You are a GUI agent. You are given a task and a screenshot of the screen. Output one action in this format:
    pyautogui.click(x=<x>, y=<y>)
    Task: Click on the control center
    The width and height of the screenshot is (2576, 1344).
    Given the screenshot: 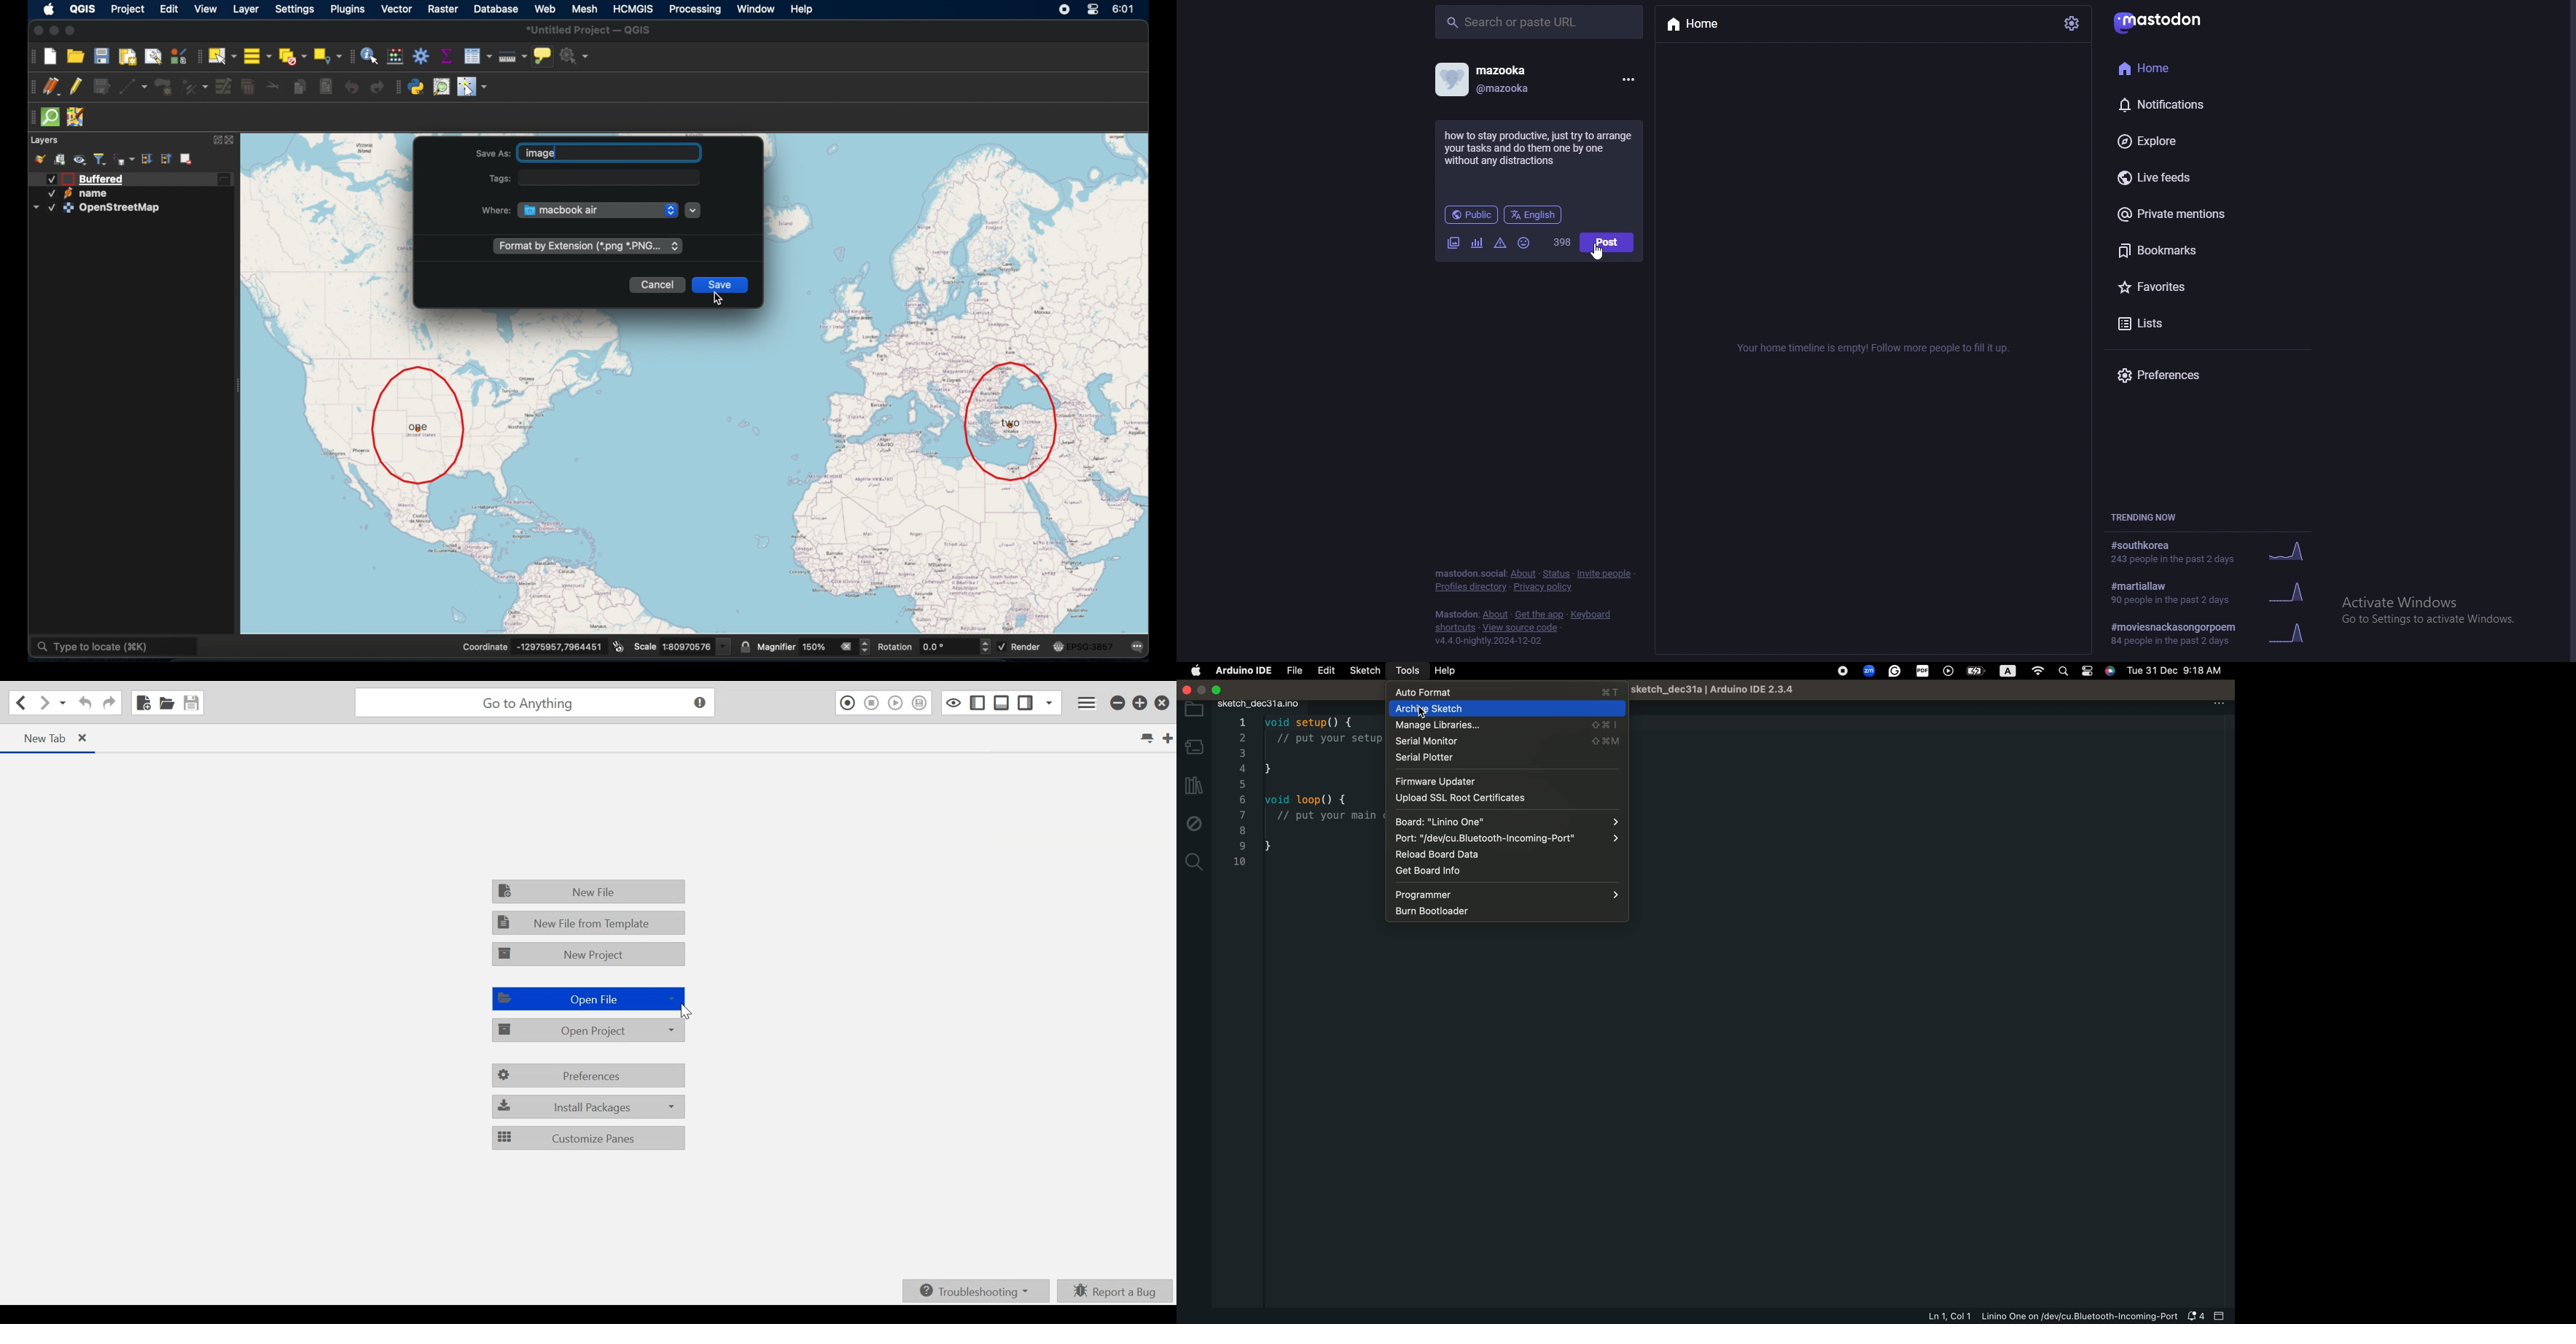 What is the action you would take?
    pyautogui.click(x=1093, y=9)
    